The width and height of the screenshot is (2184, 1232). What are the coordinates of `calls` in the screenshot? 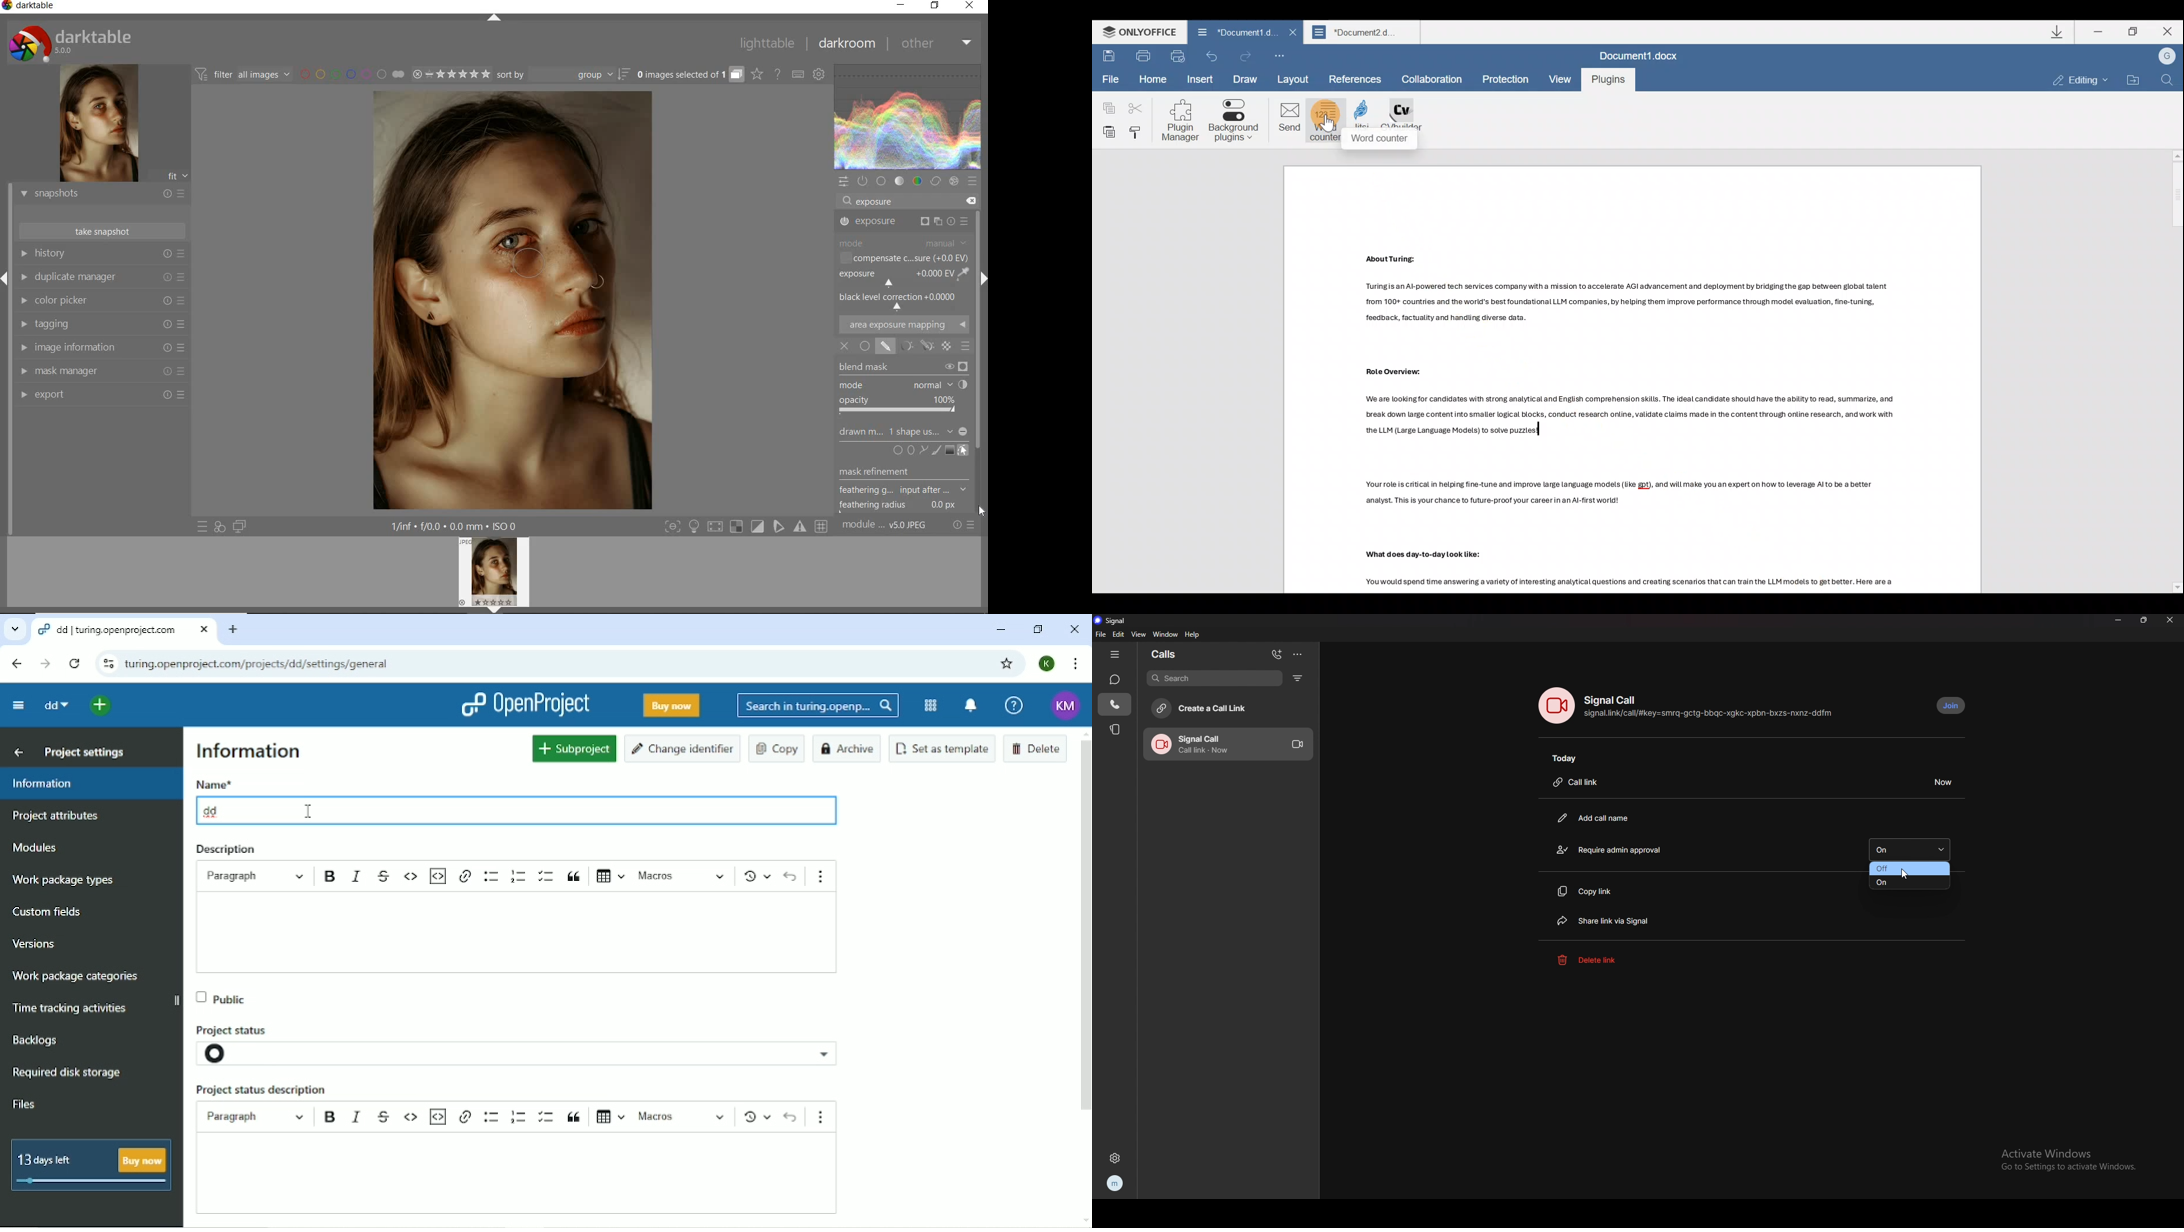 It's located at (1114, 705).